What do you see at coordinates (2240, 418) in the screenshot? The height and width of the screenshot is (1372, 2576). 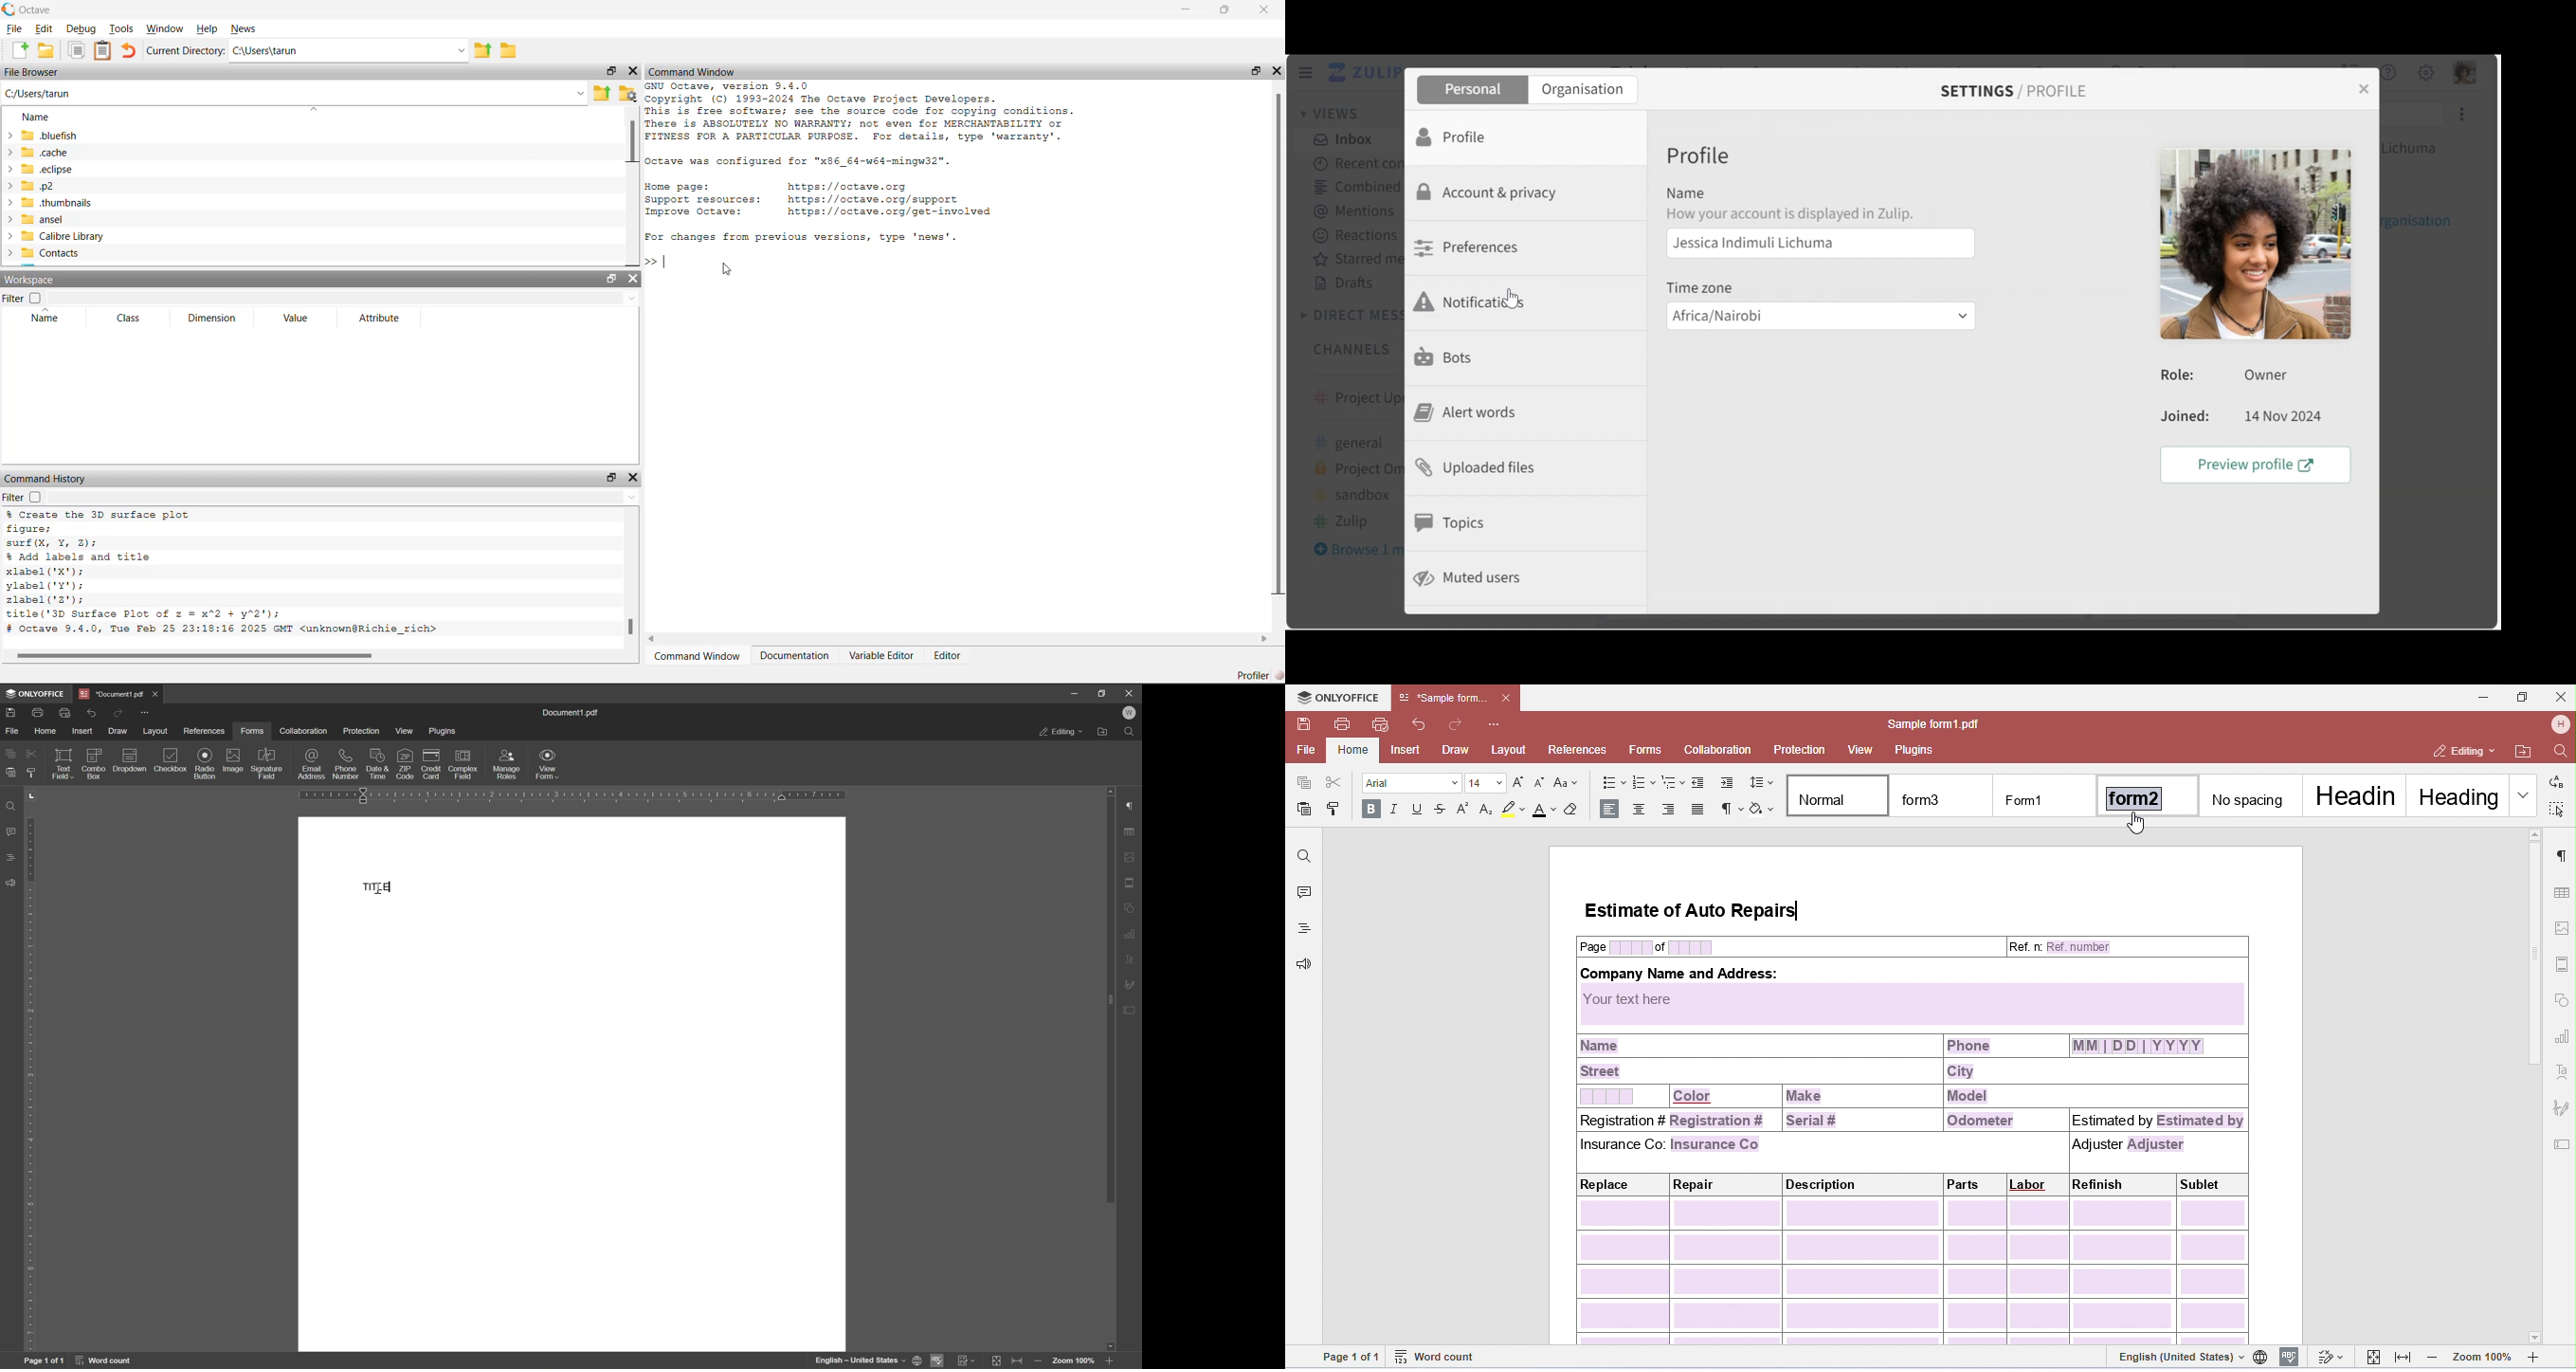 I see `Joined` at bounding box center [2240, 418].